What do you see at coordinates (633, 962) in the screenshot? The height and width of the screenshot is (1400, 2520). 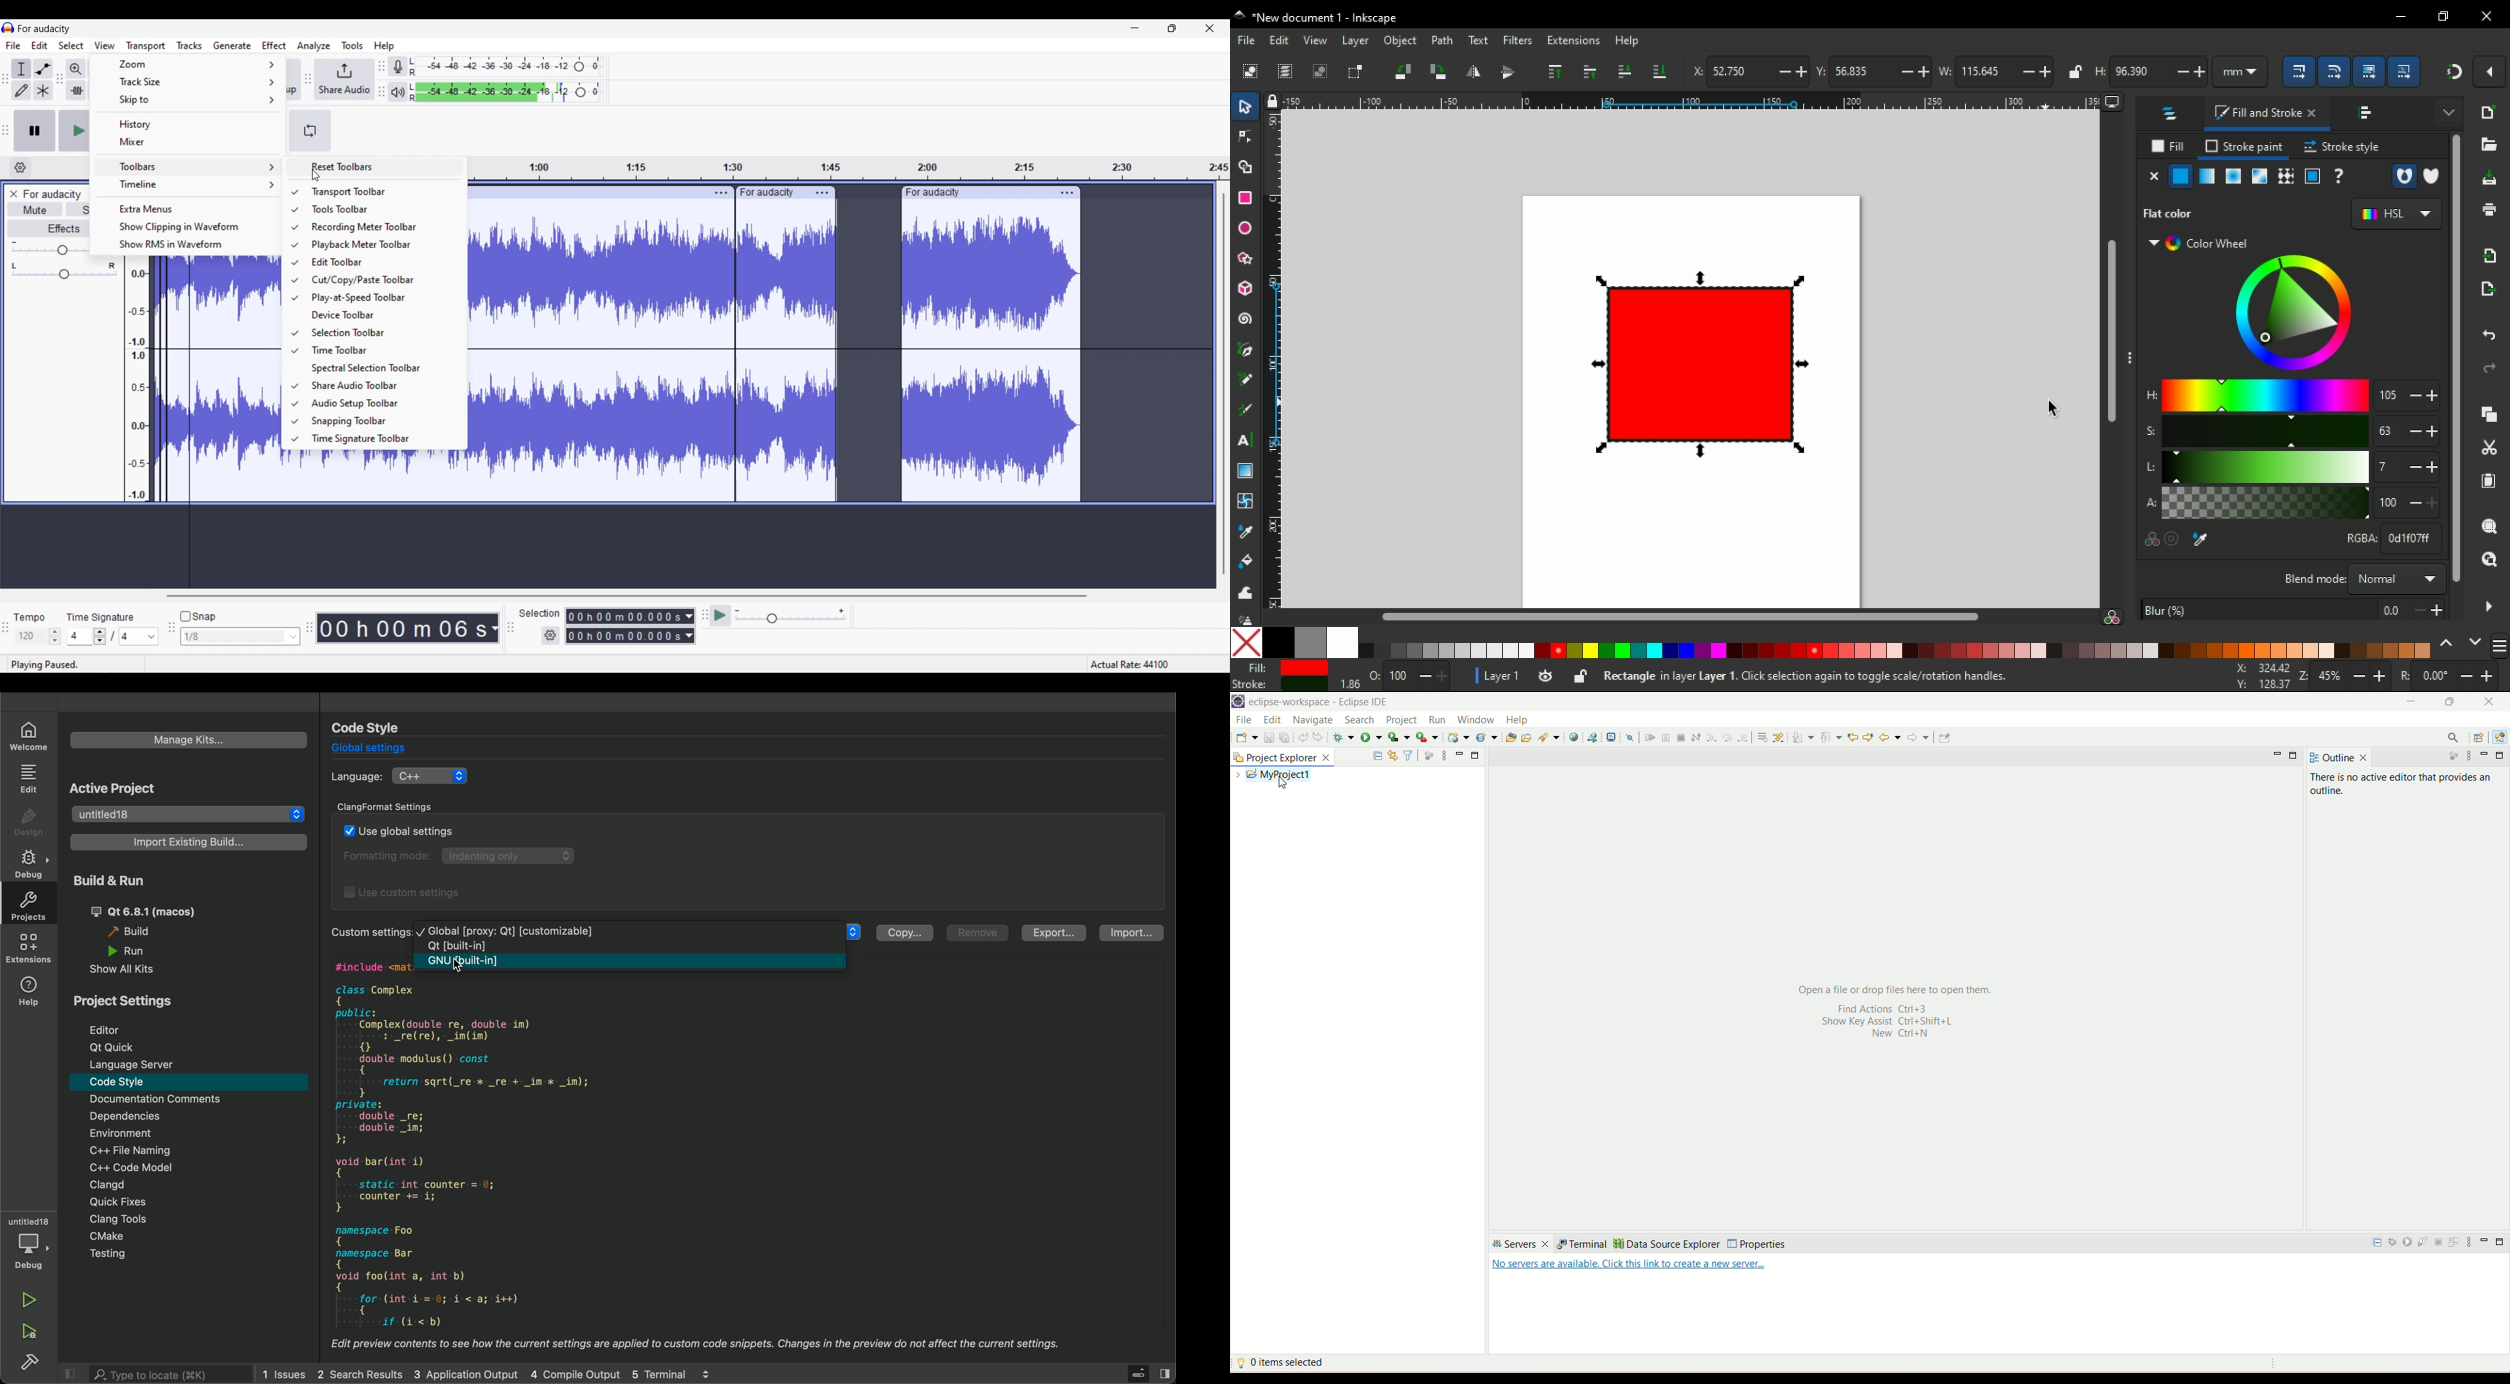 I see `gnu built in` at bounding box center [633, 962].